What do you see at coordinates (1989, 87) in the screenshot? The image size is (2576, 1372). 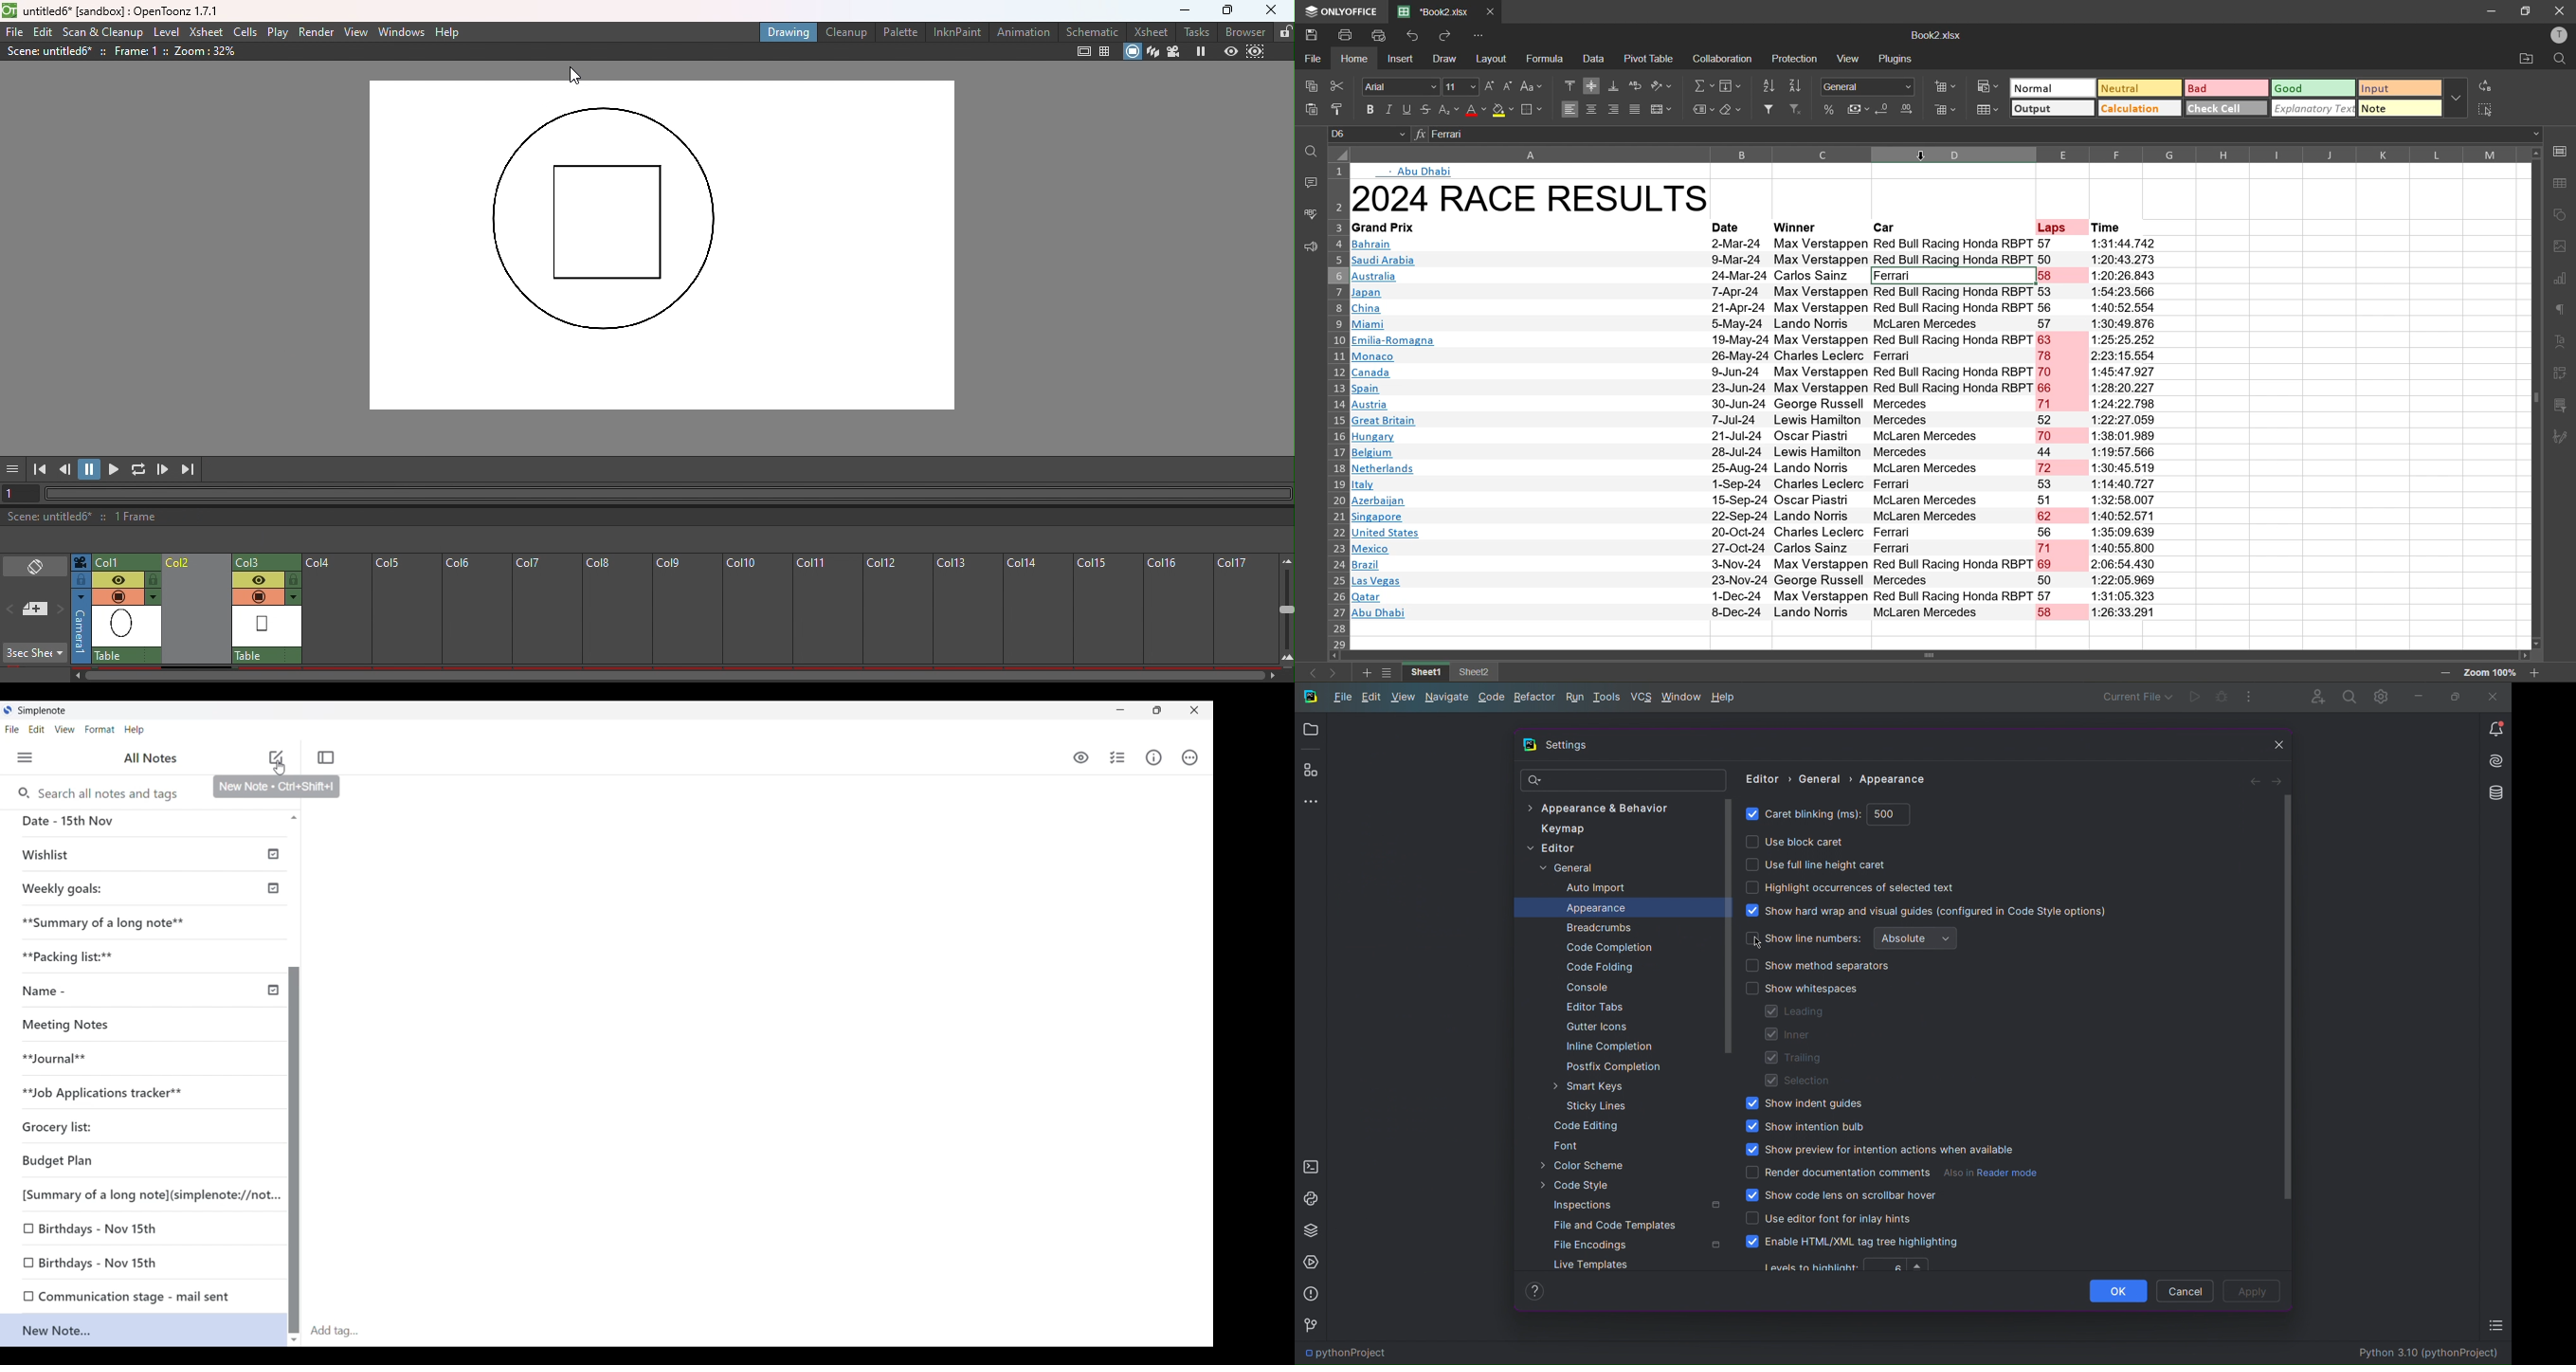 I see `conditional formatting` at bounding box center [1989, 87].